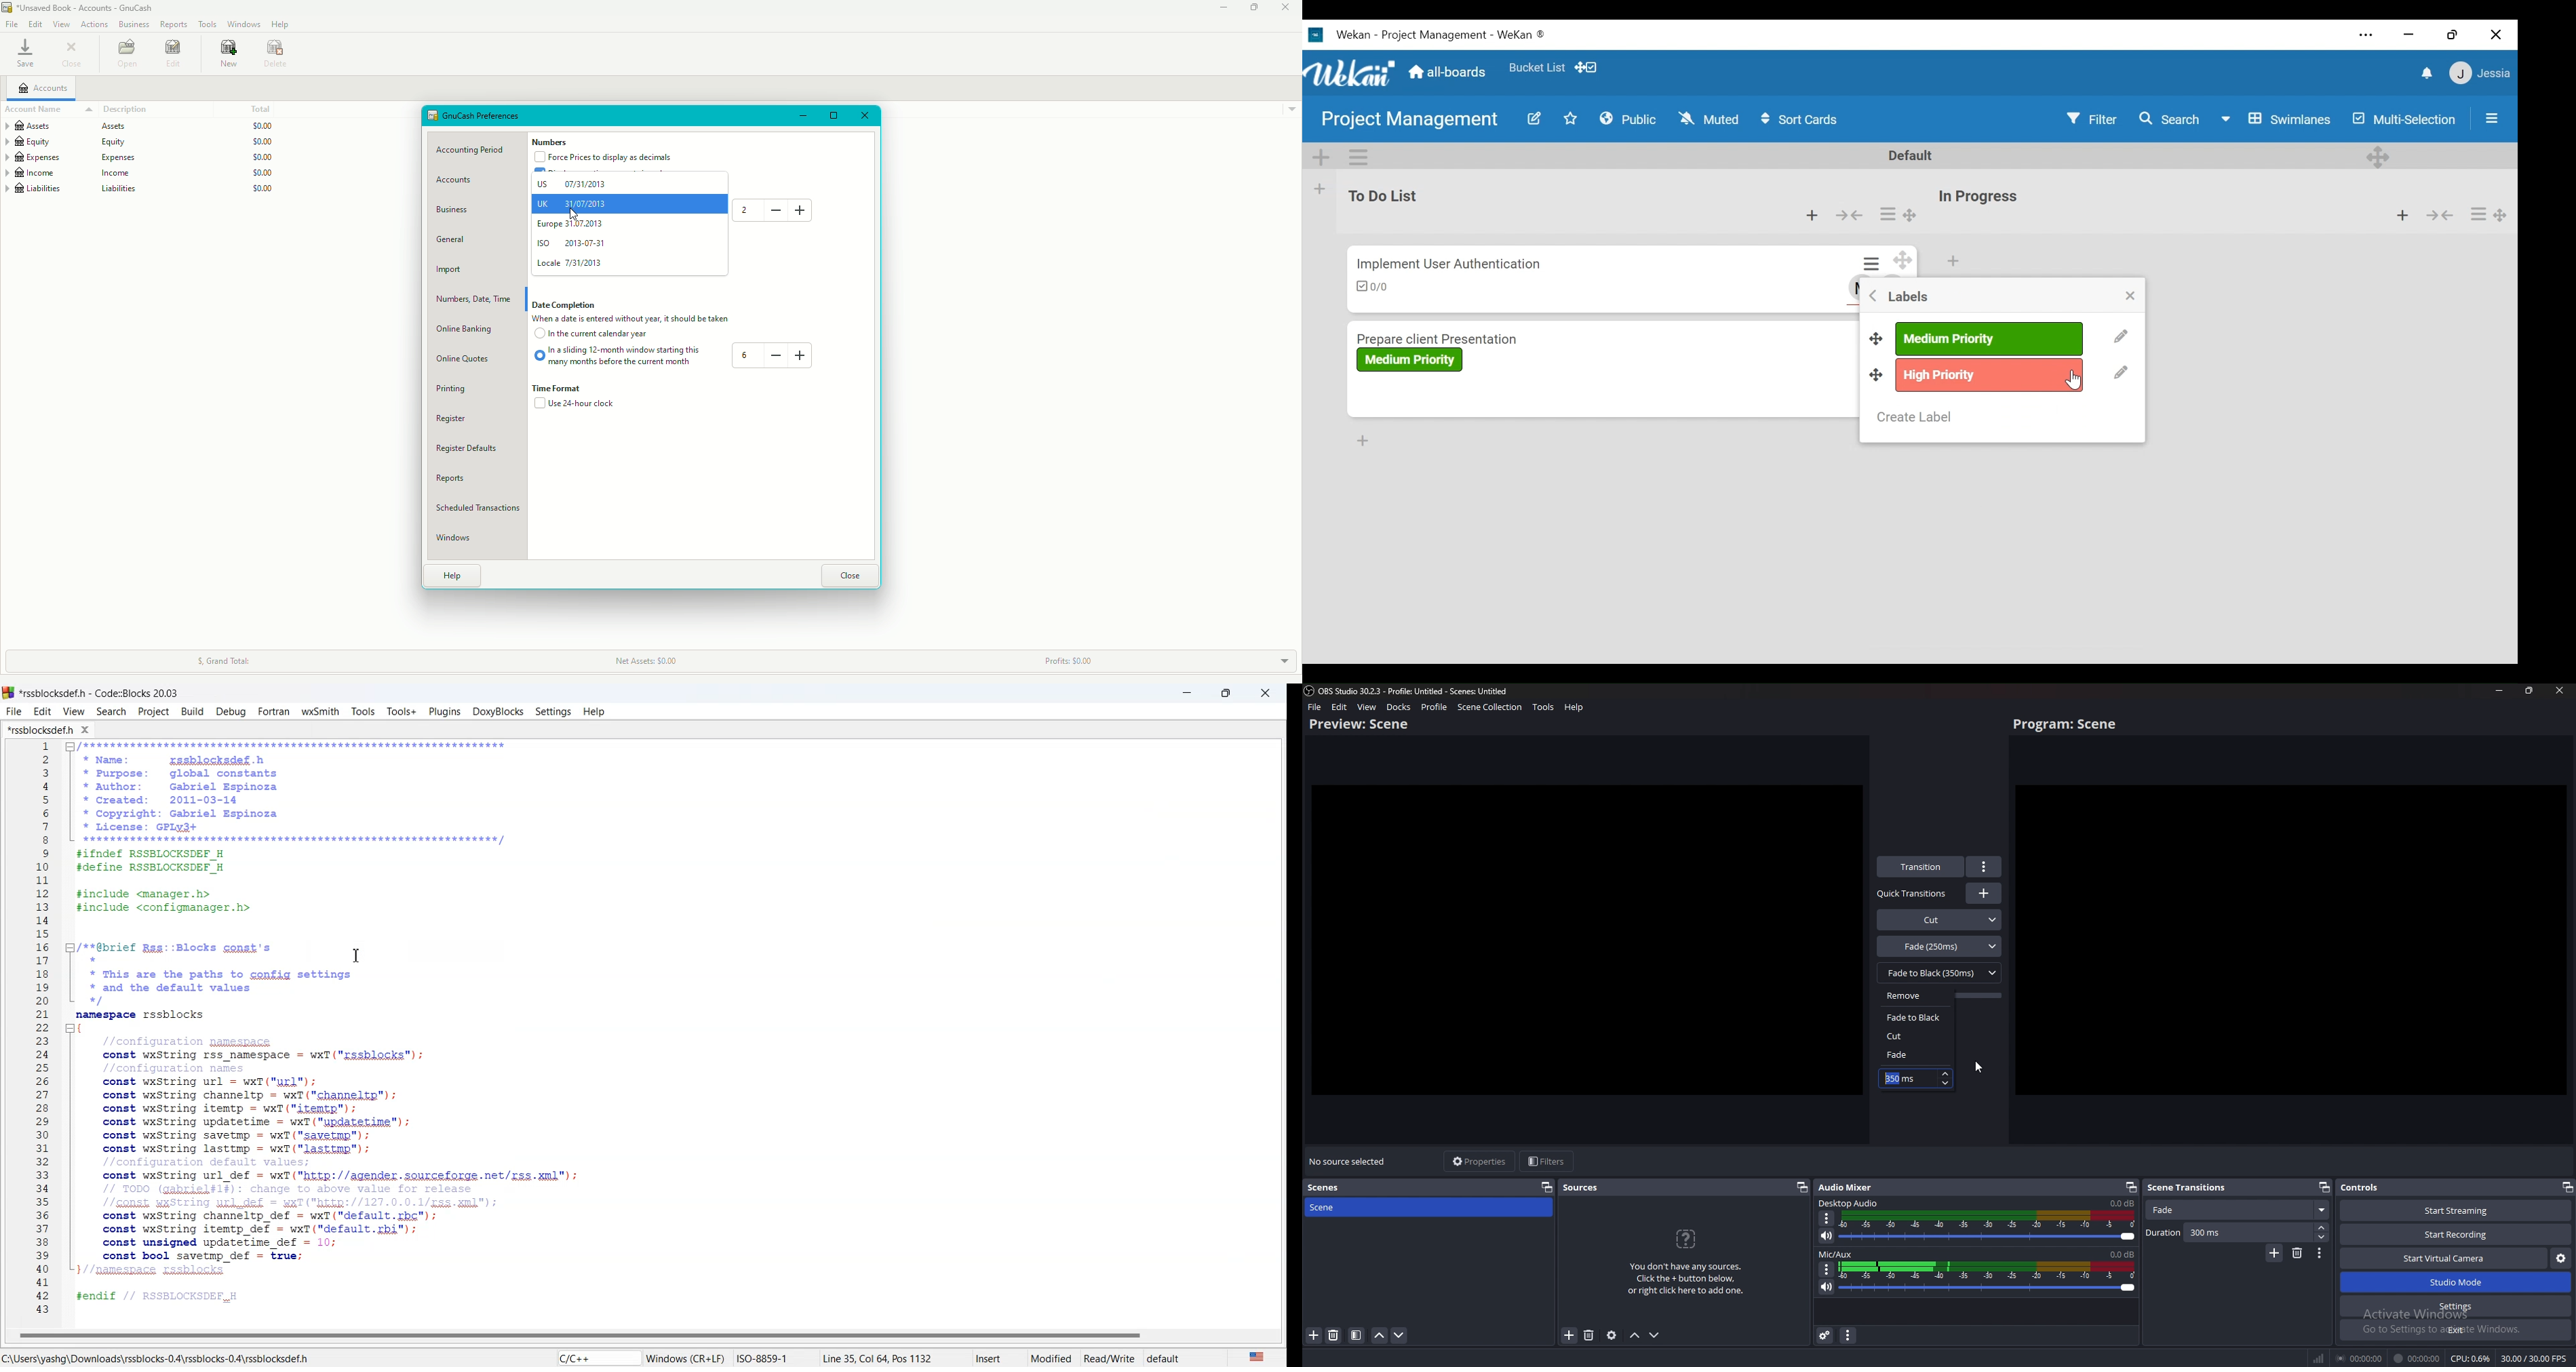 The width and height of the screenshot is (2576, 1372). What do you see at coordinates (1887, 215) in the screenshot?
I see `Card actions` at bounding box center [1887, 215].